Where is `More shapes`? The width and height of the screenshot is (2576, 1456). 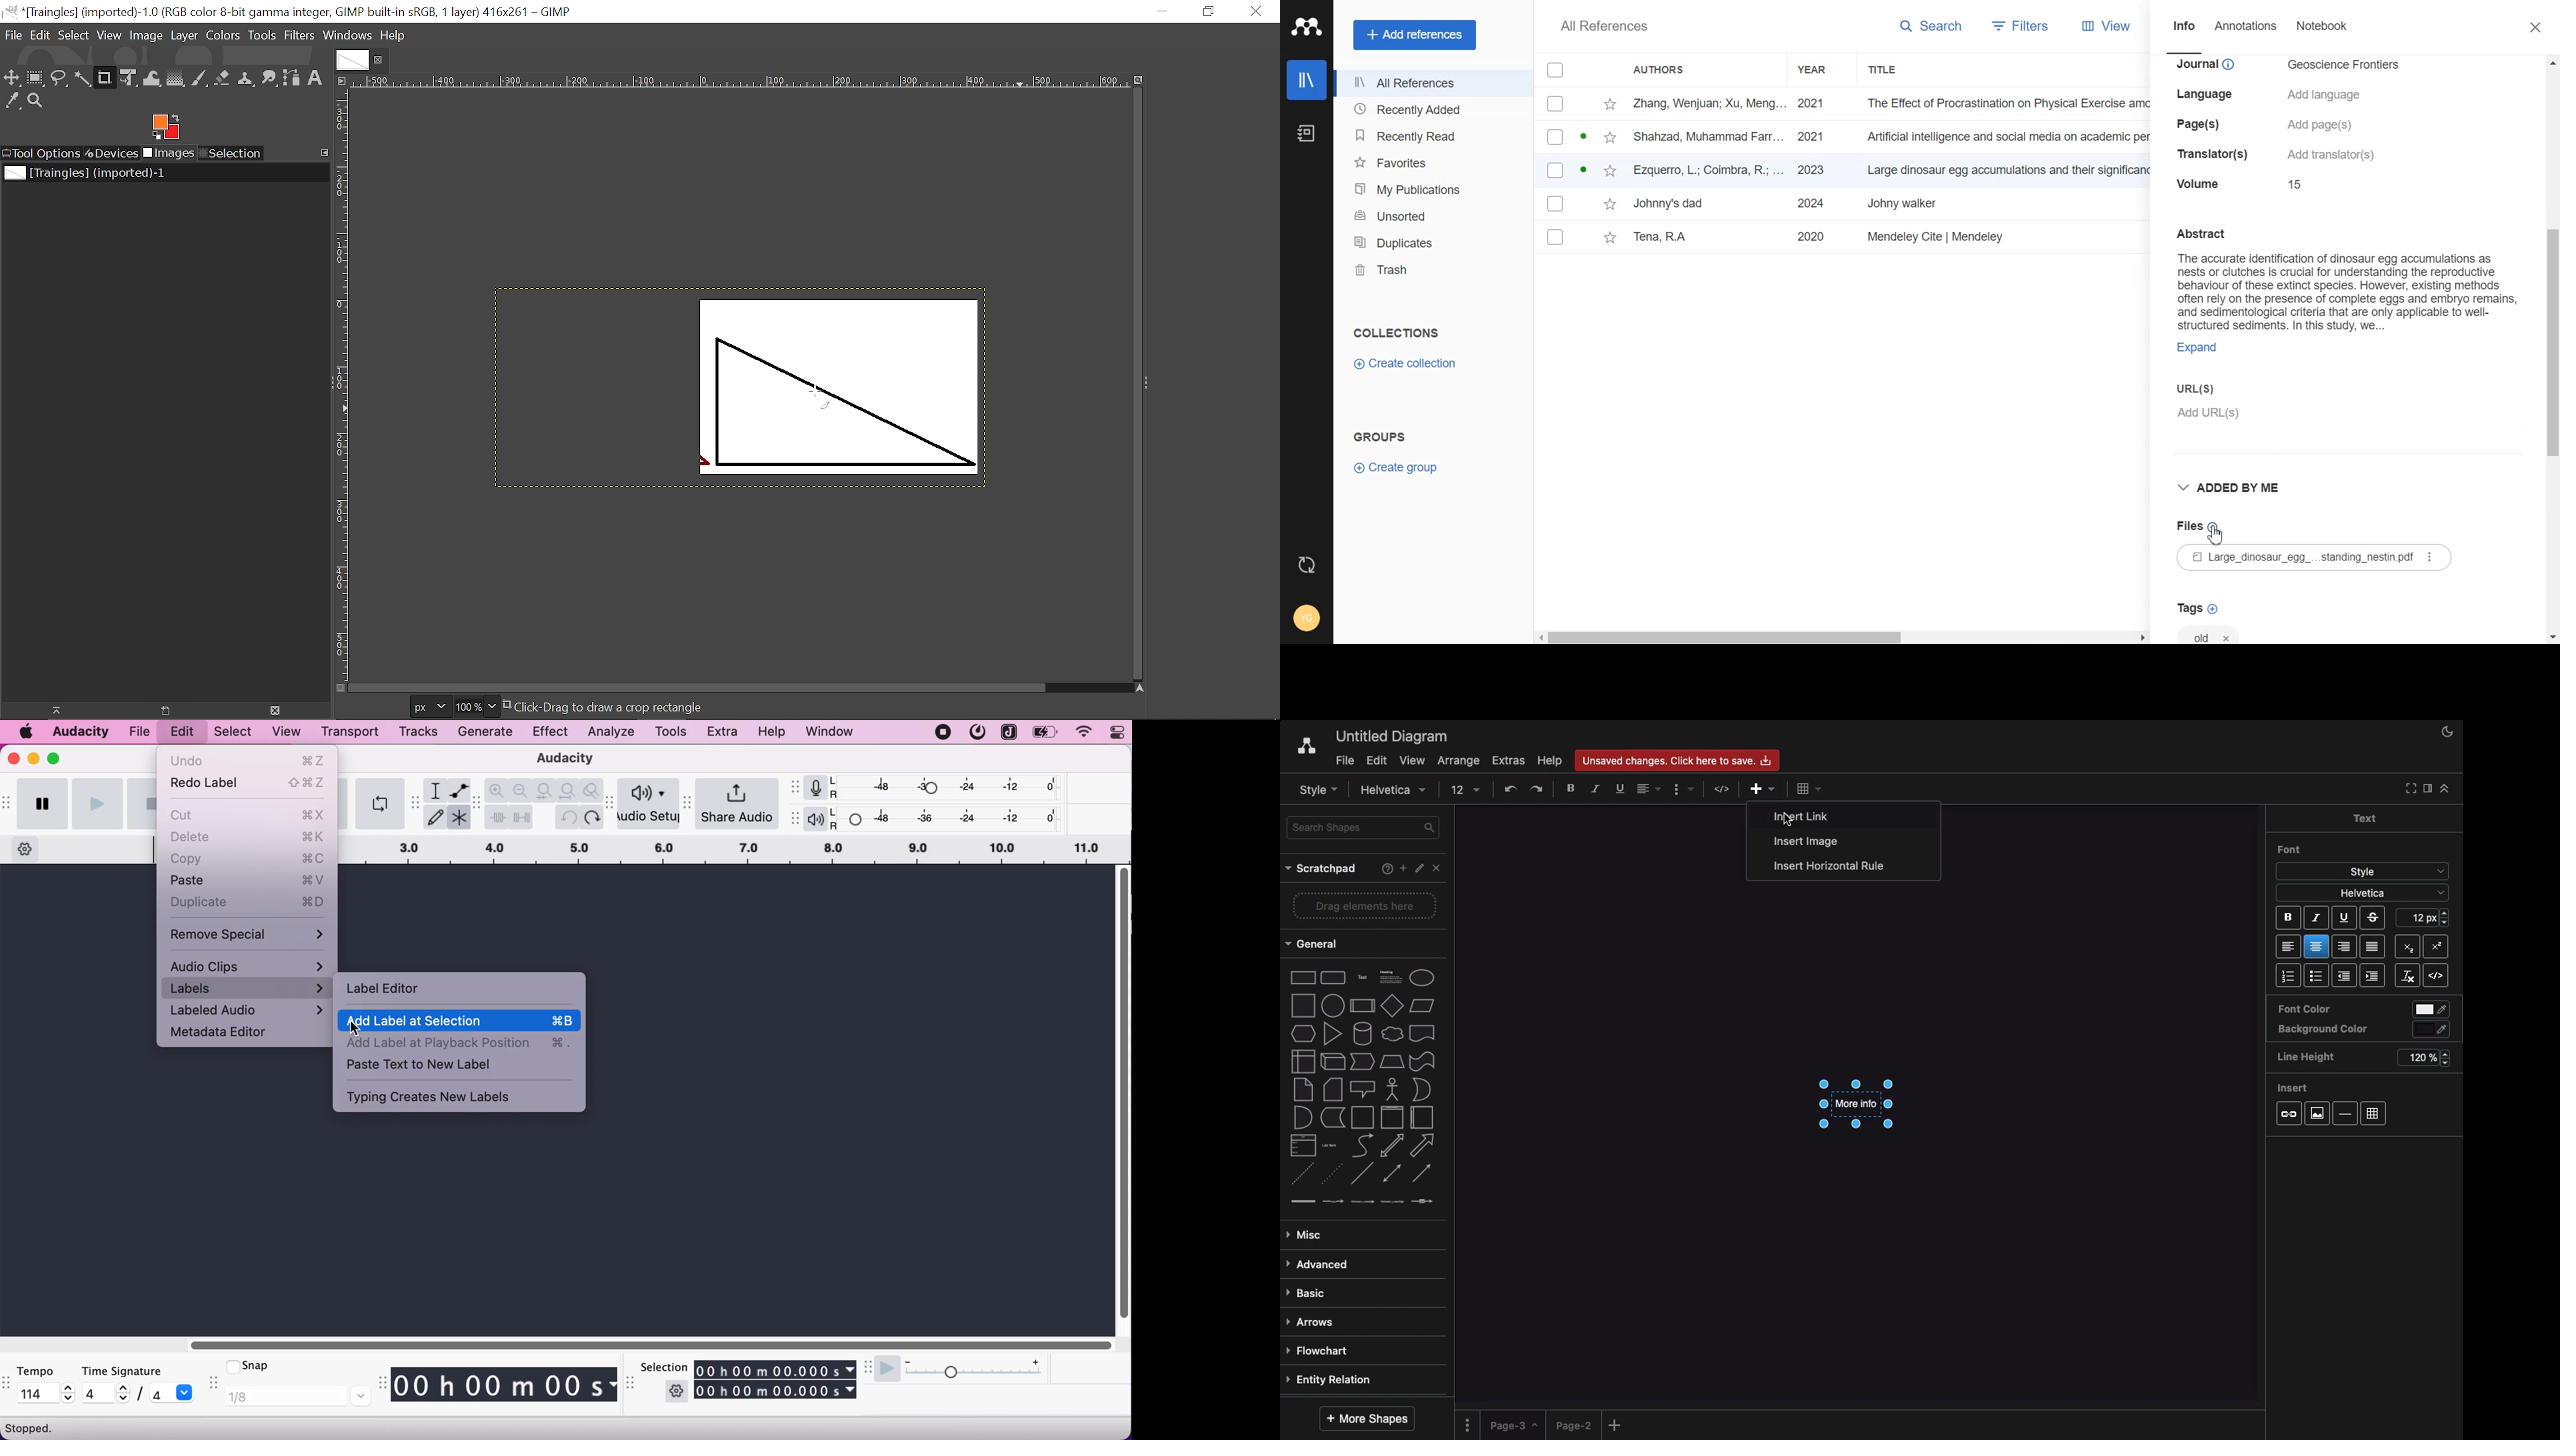
More shapes is located at coordinates (1370, 1418).